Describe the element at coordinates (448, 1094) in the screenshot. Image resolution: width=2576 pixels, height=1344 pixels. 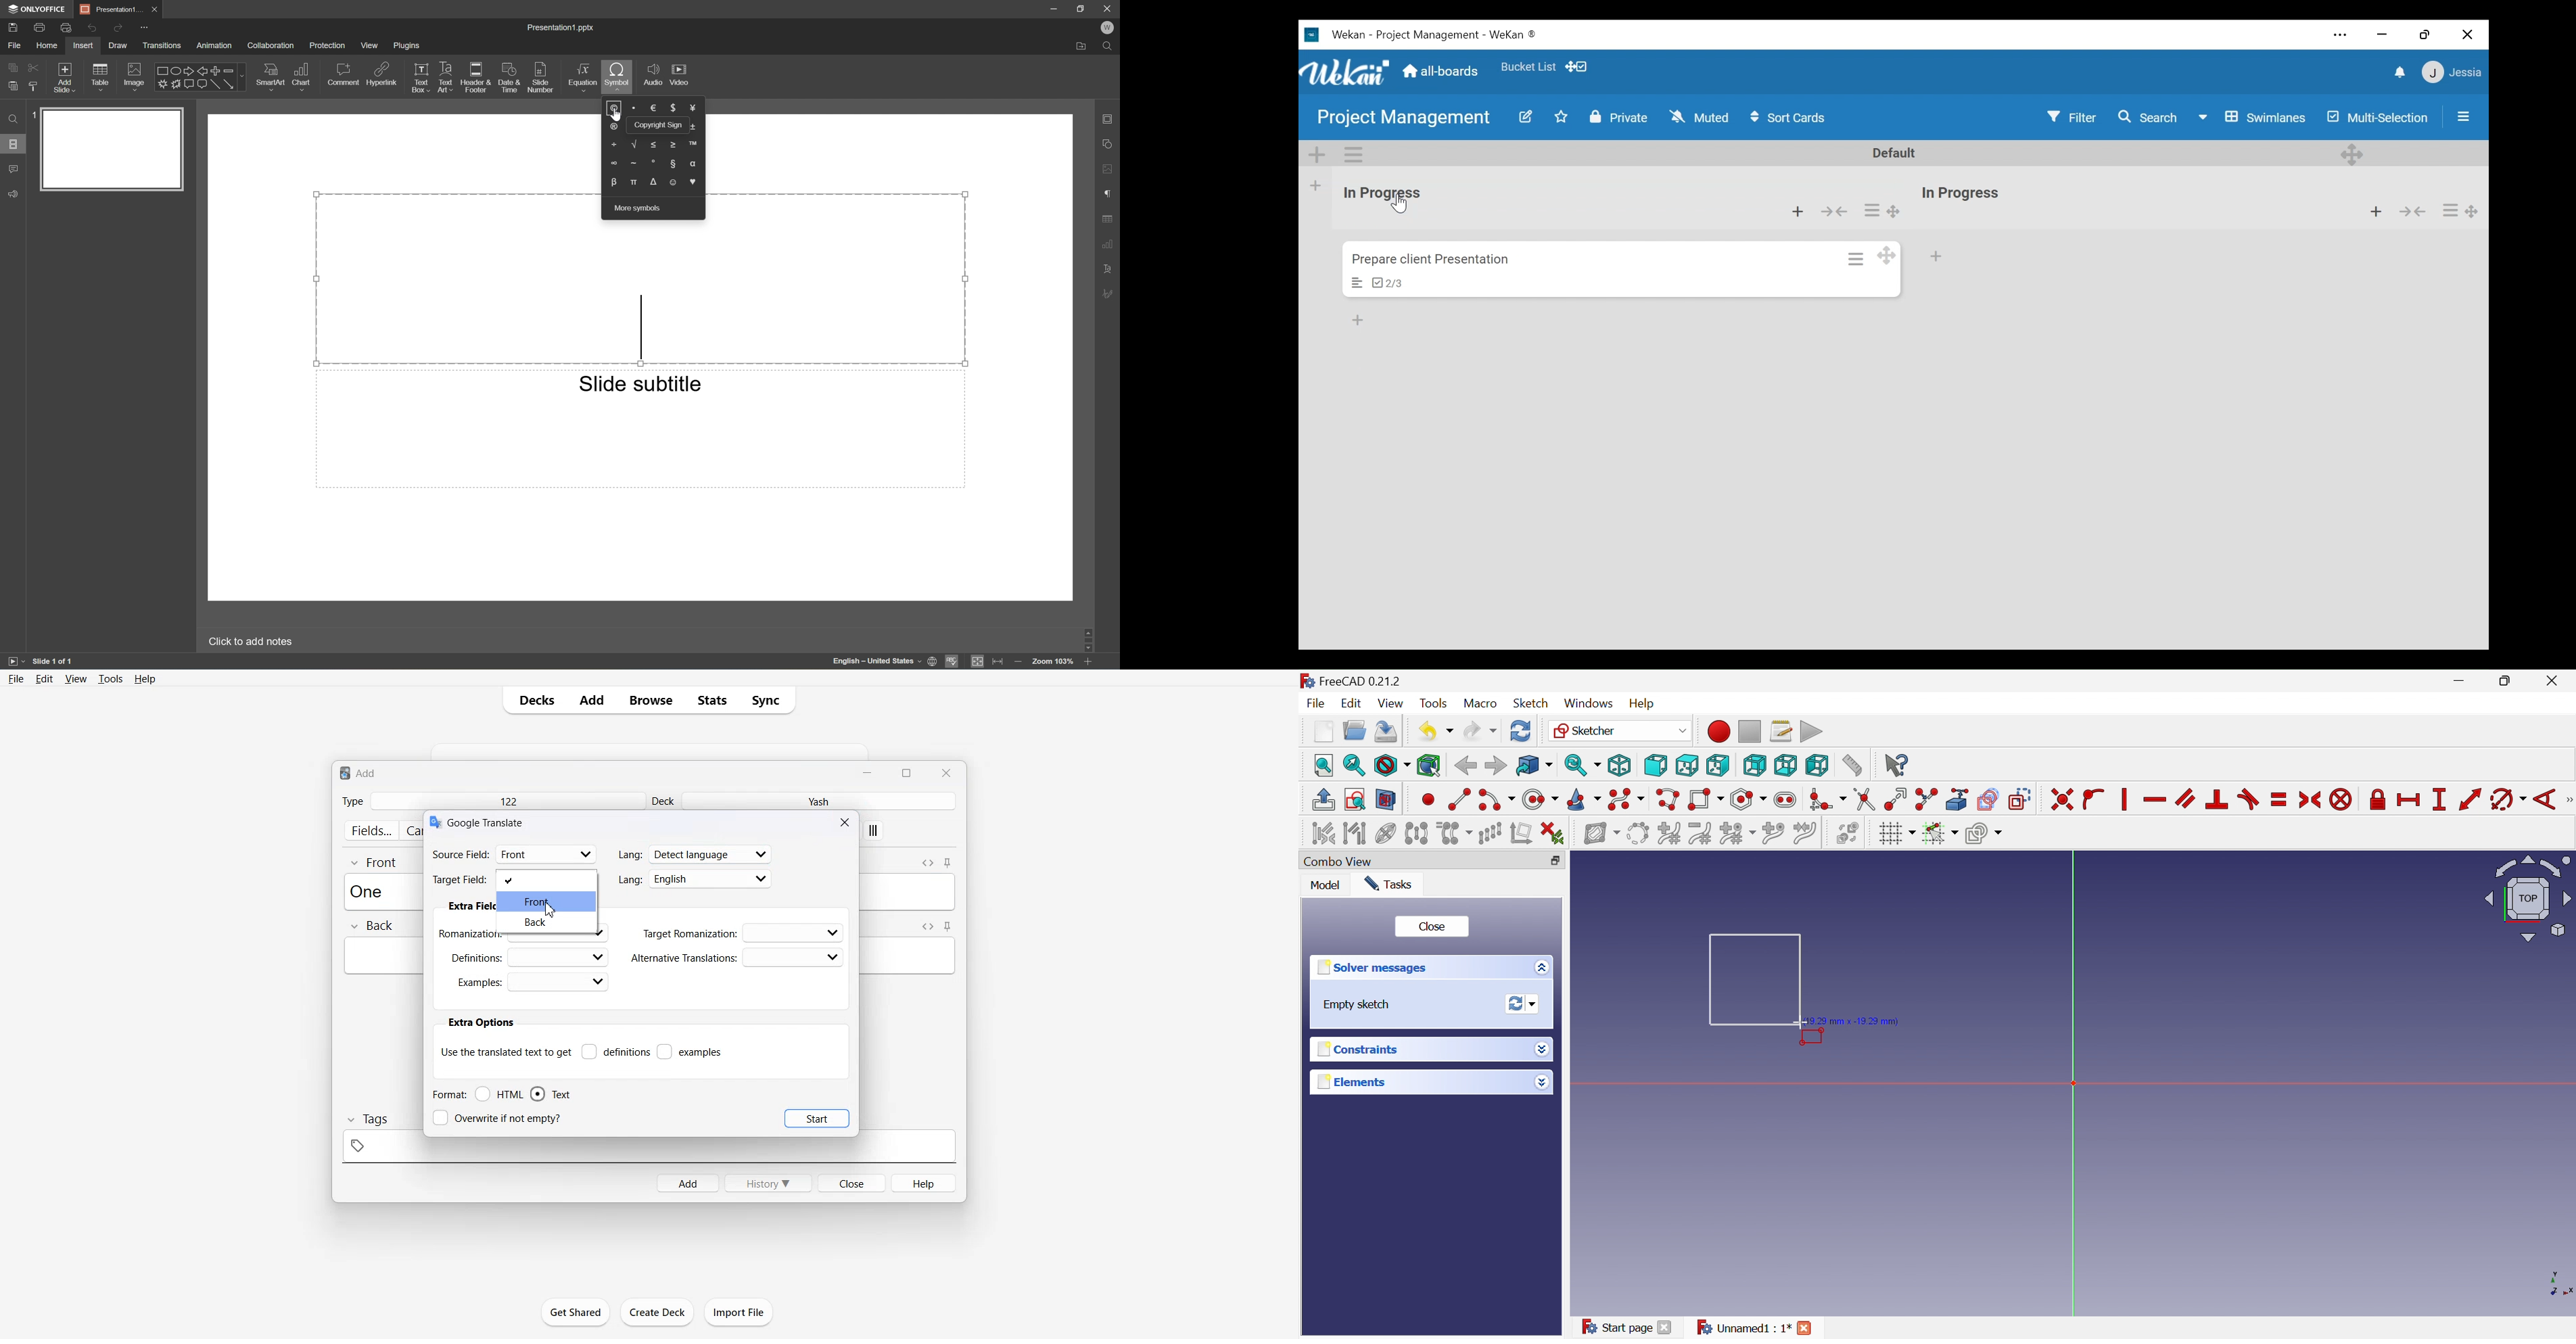
I see `Format` at that location.